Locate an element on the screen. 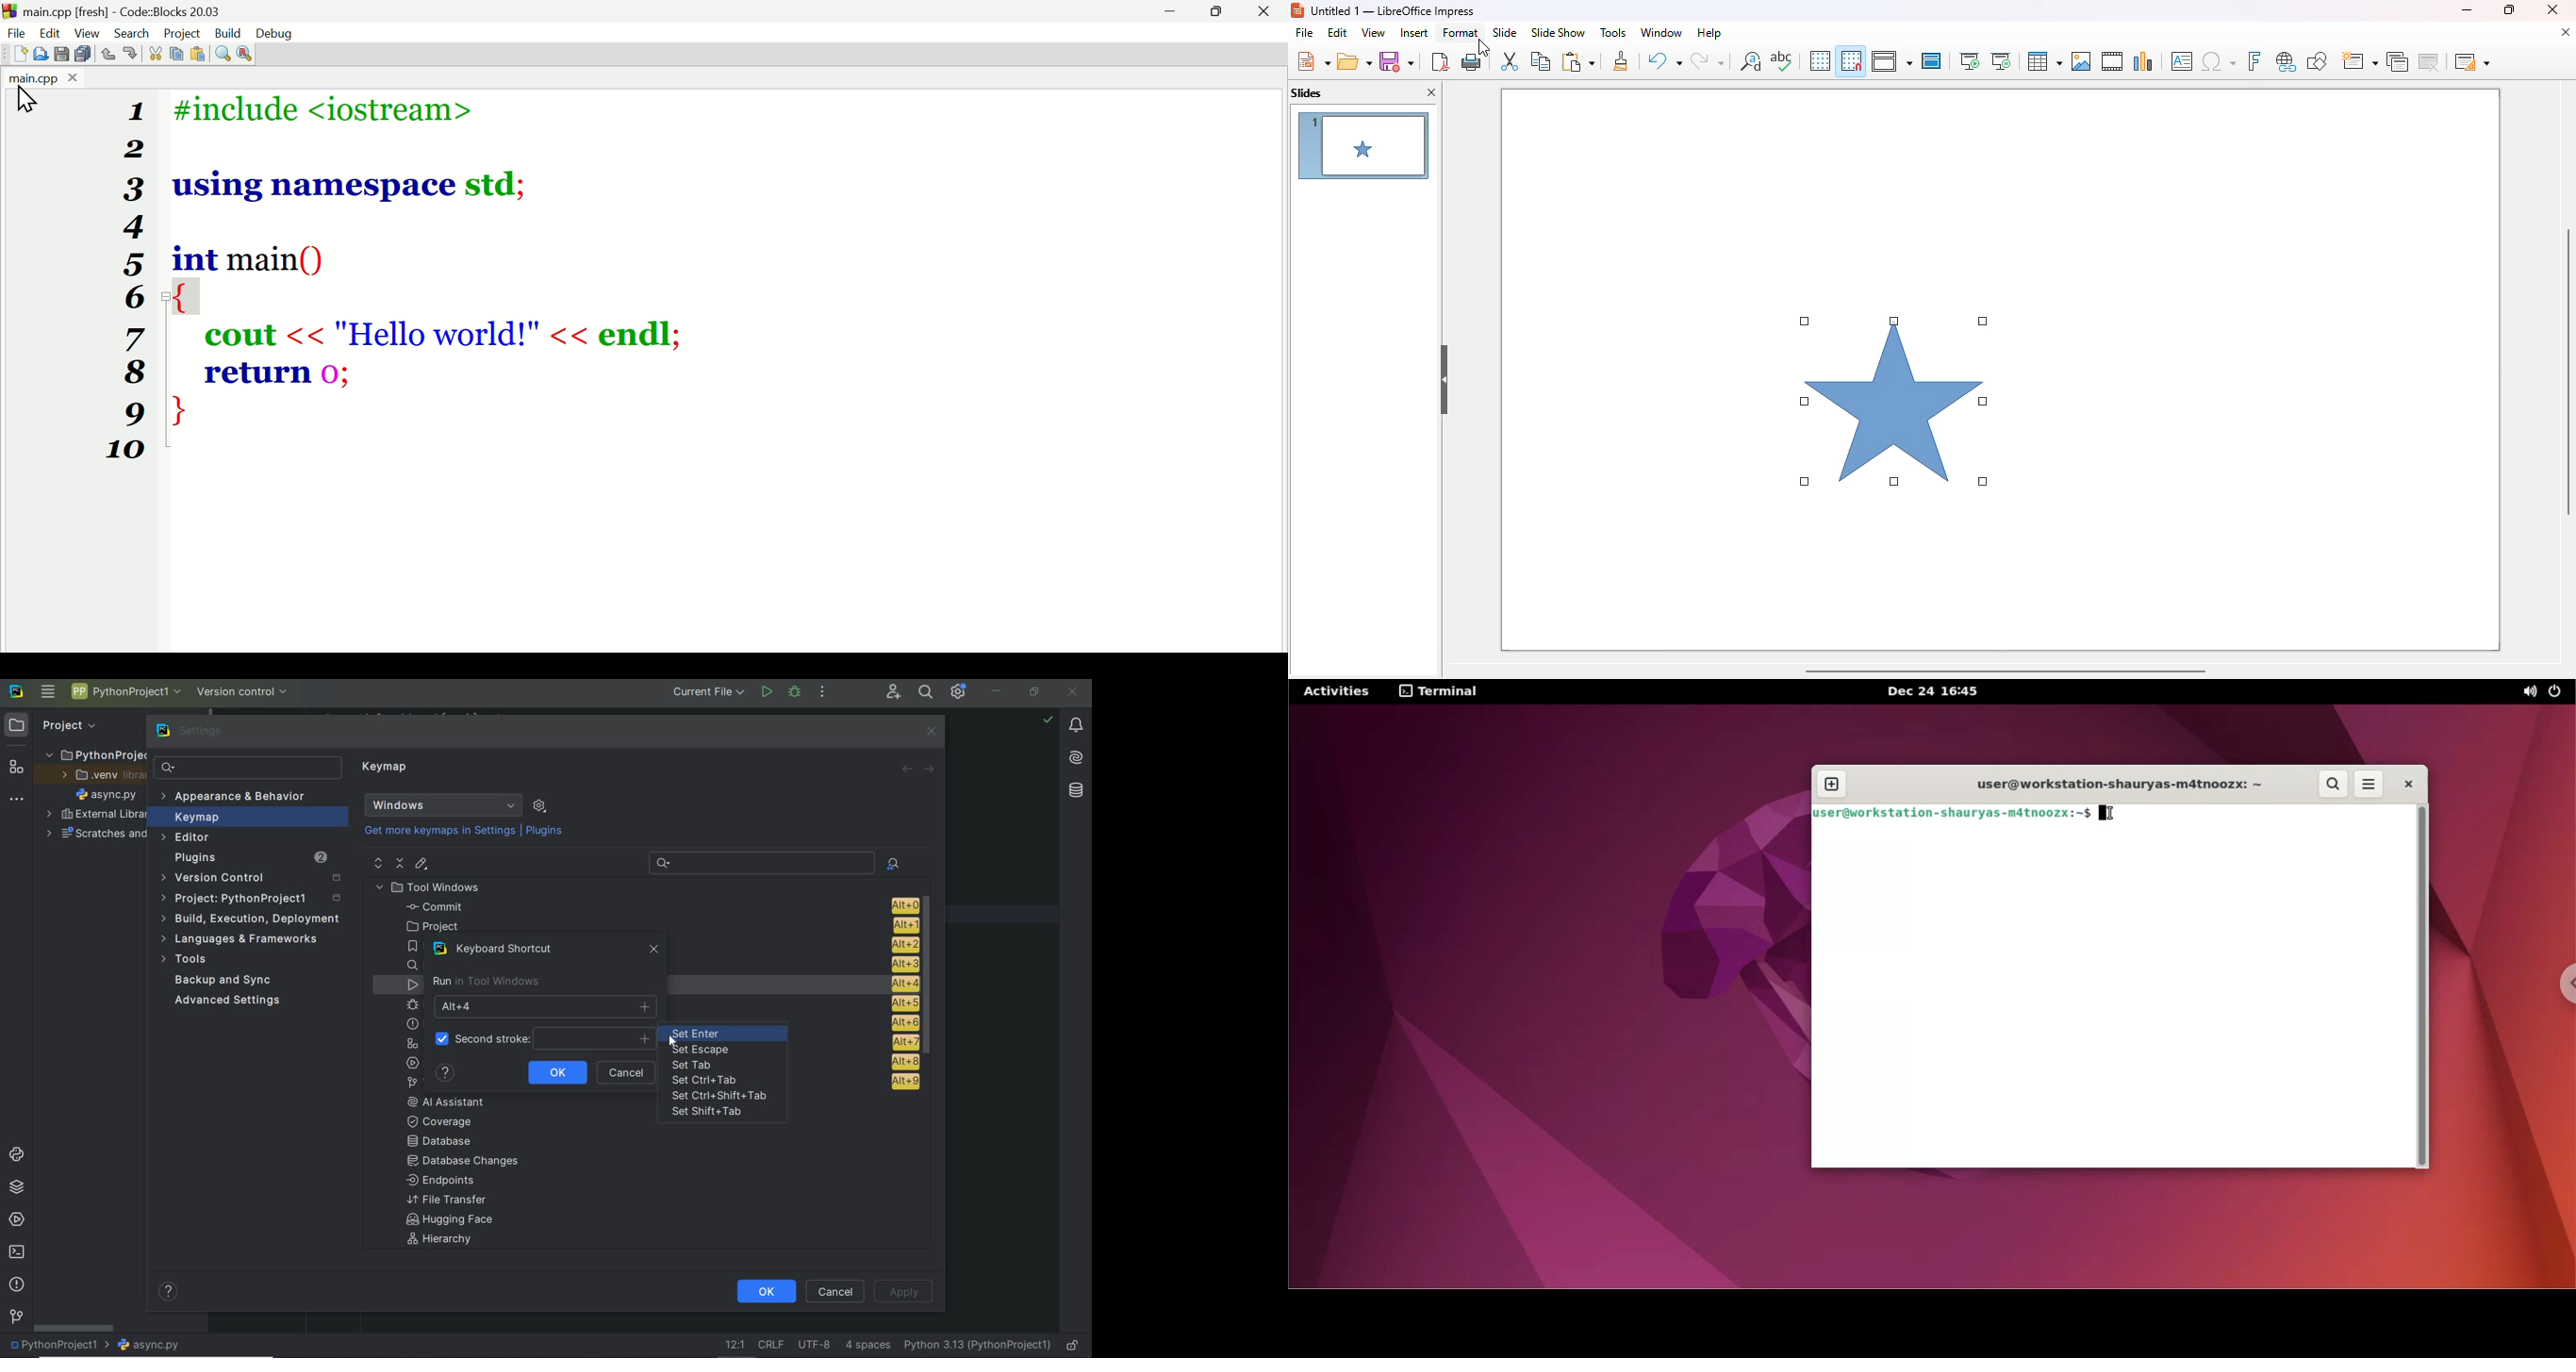 This screenshot has width=2576, height=1372. close document is located at coordinates (2565, 32).